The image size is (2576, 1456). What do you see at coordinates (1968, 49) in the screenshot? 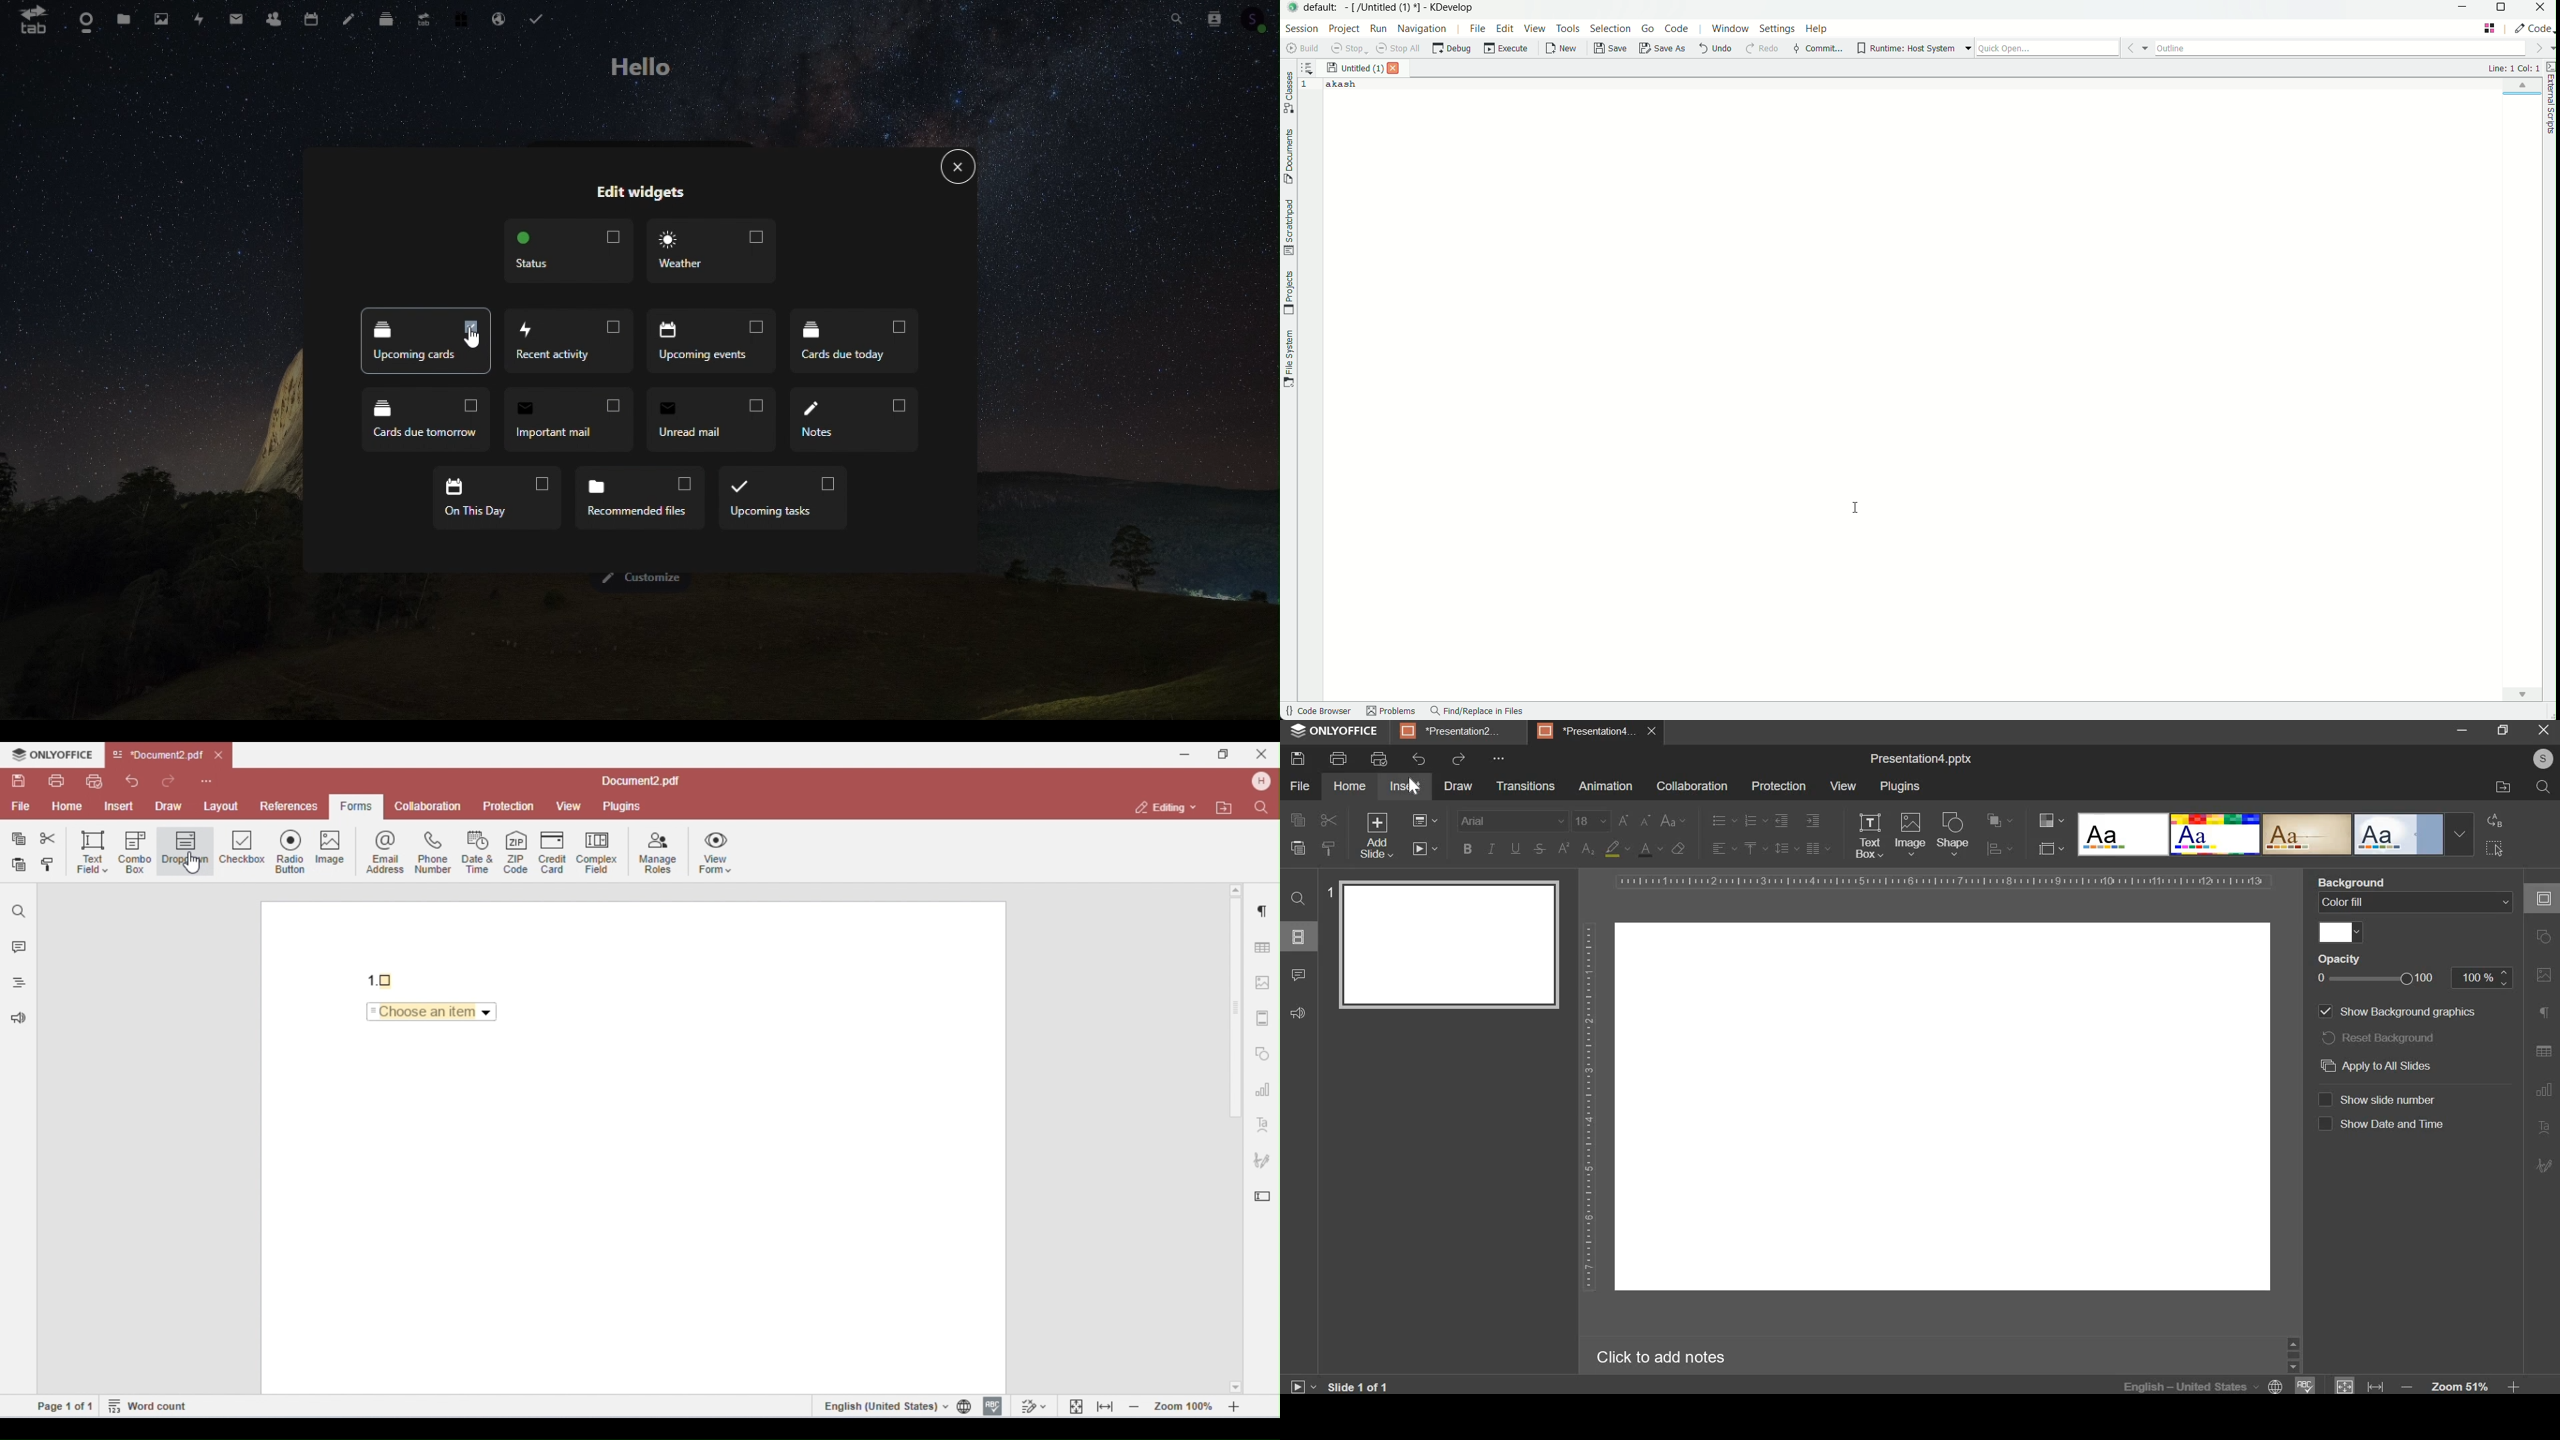
I see `more options` at bounding box center [1968, 49].